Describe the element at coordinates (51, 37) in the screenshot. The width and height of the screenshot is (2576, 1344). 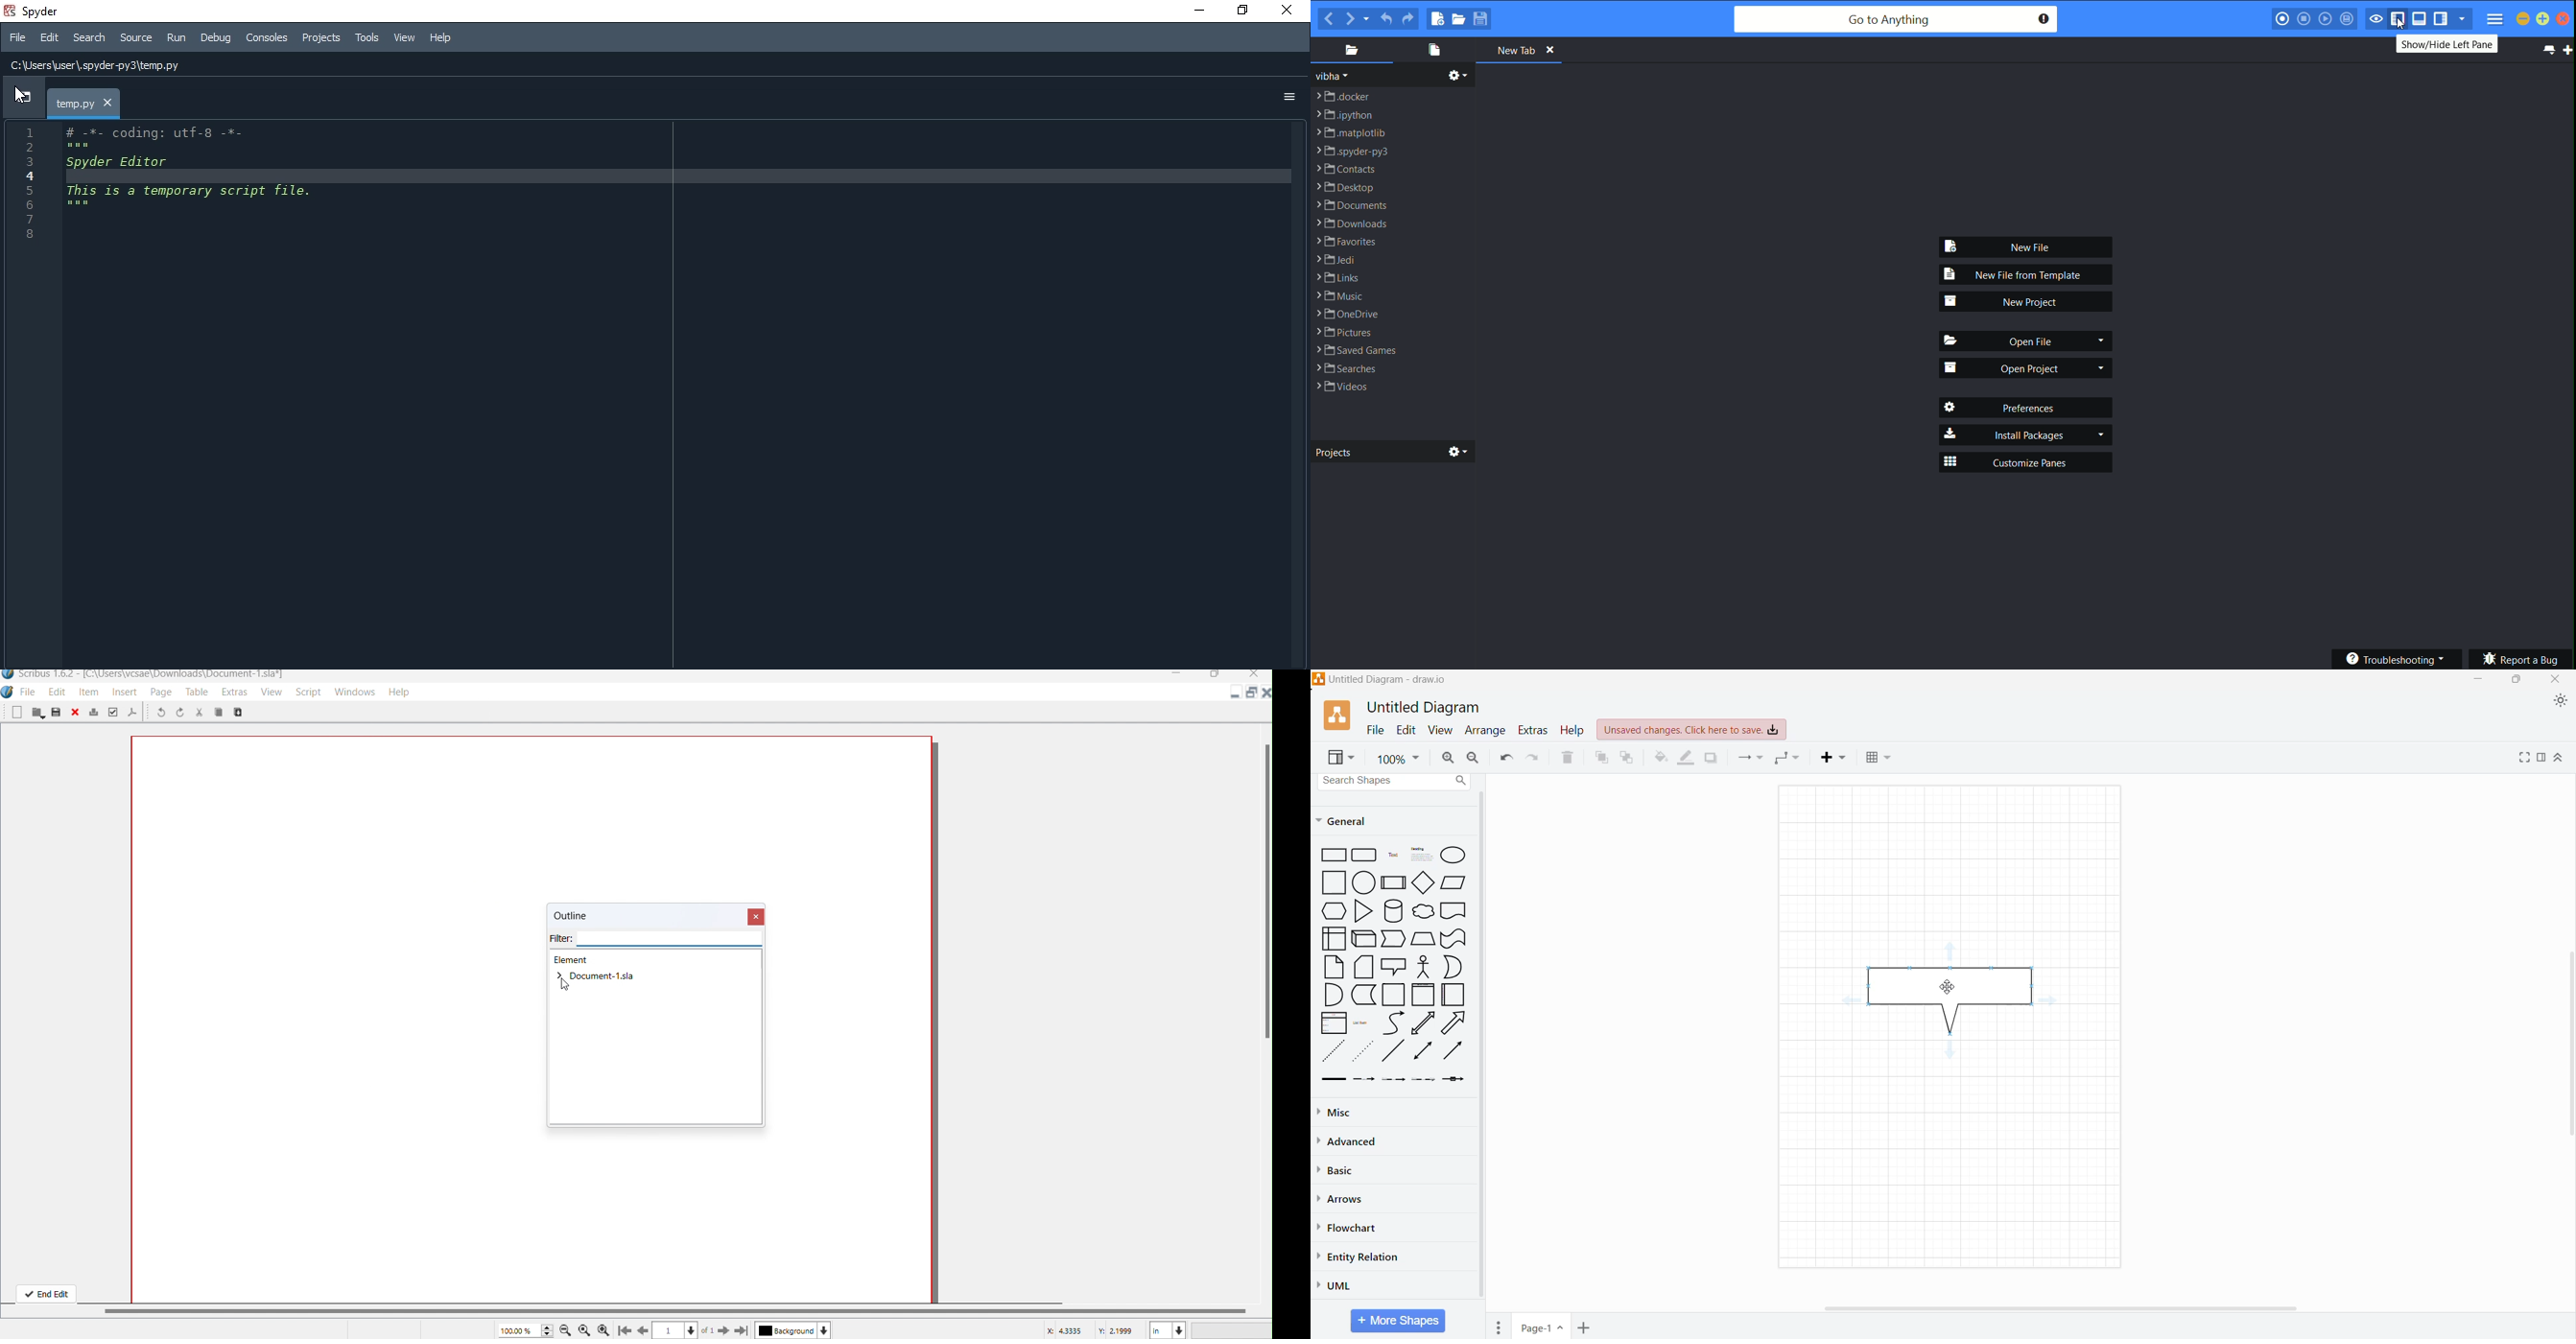
I see `Edit` at that location.